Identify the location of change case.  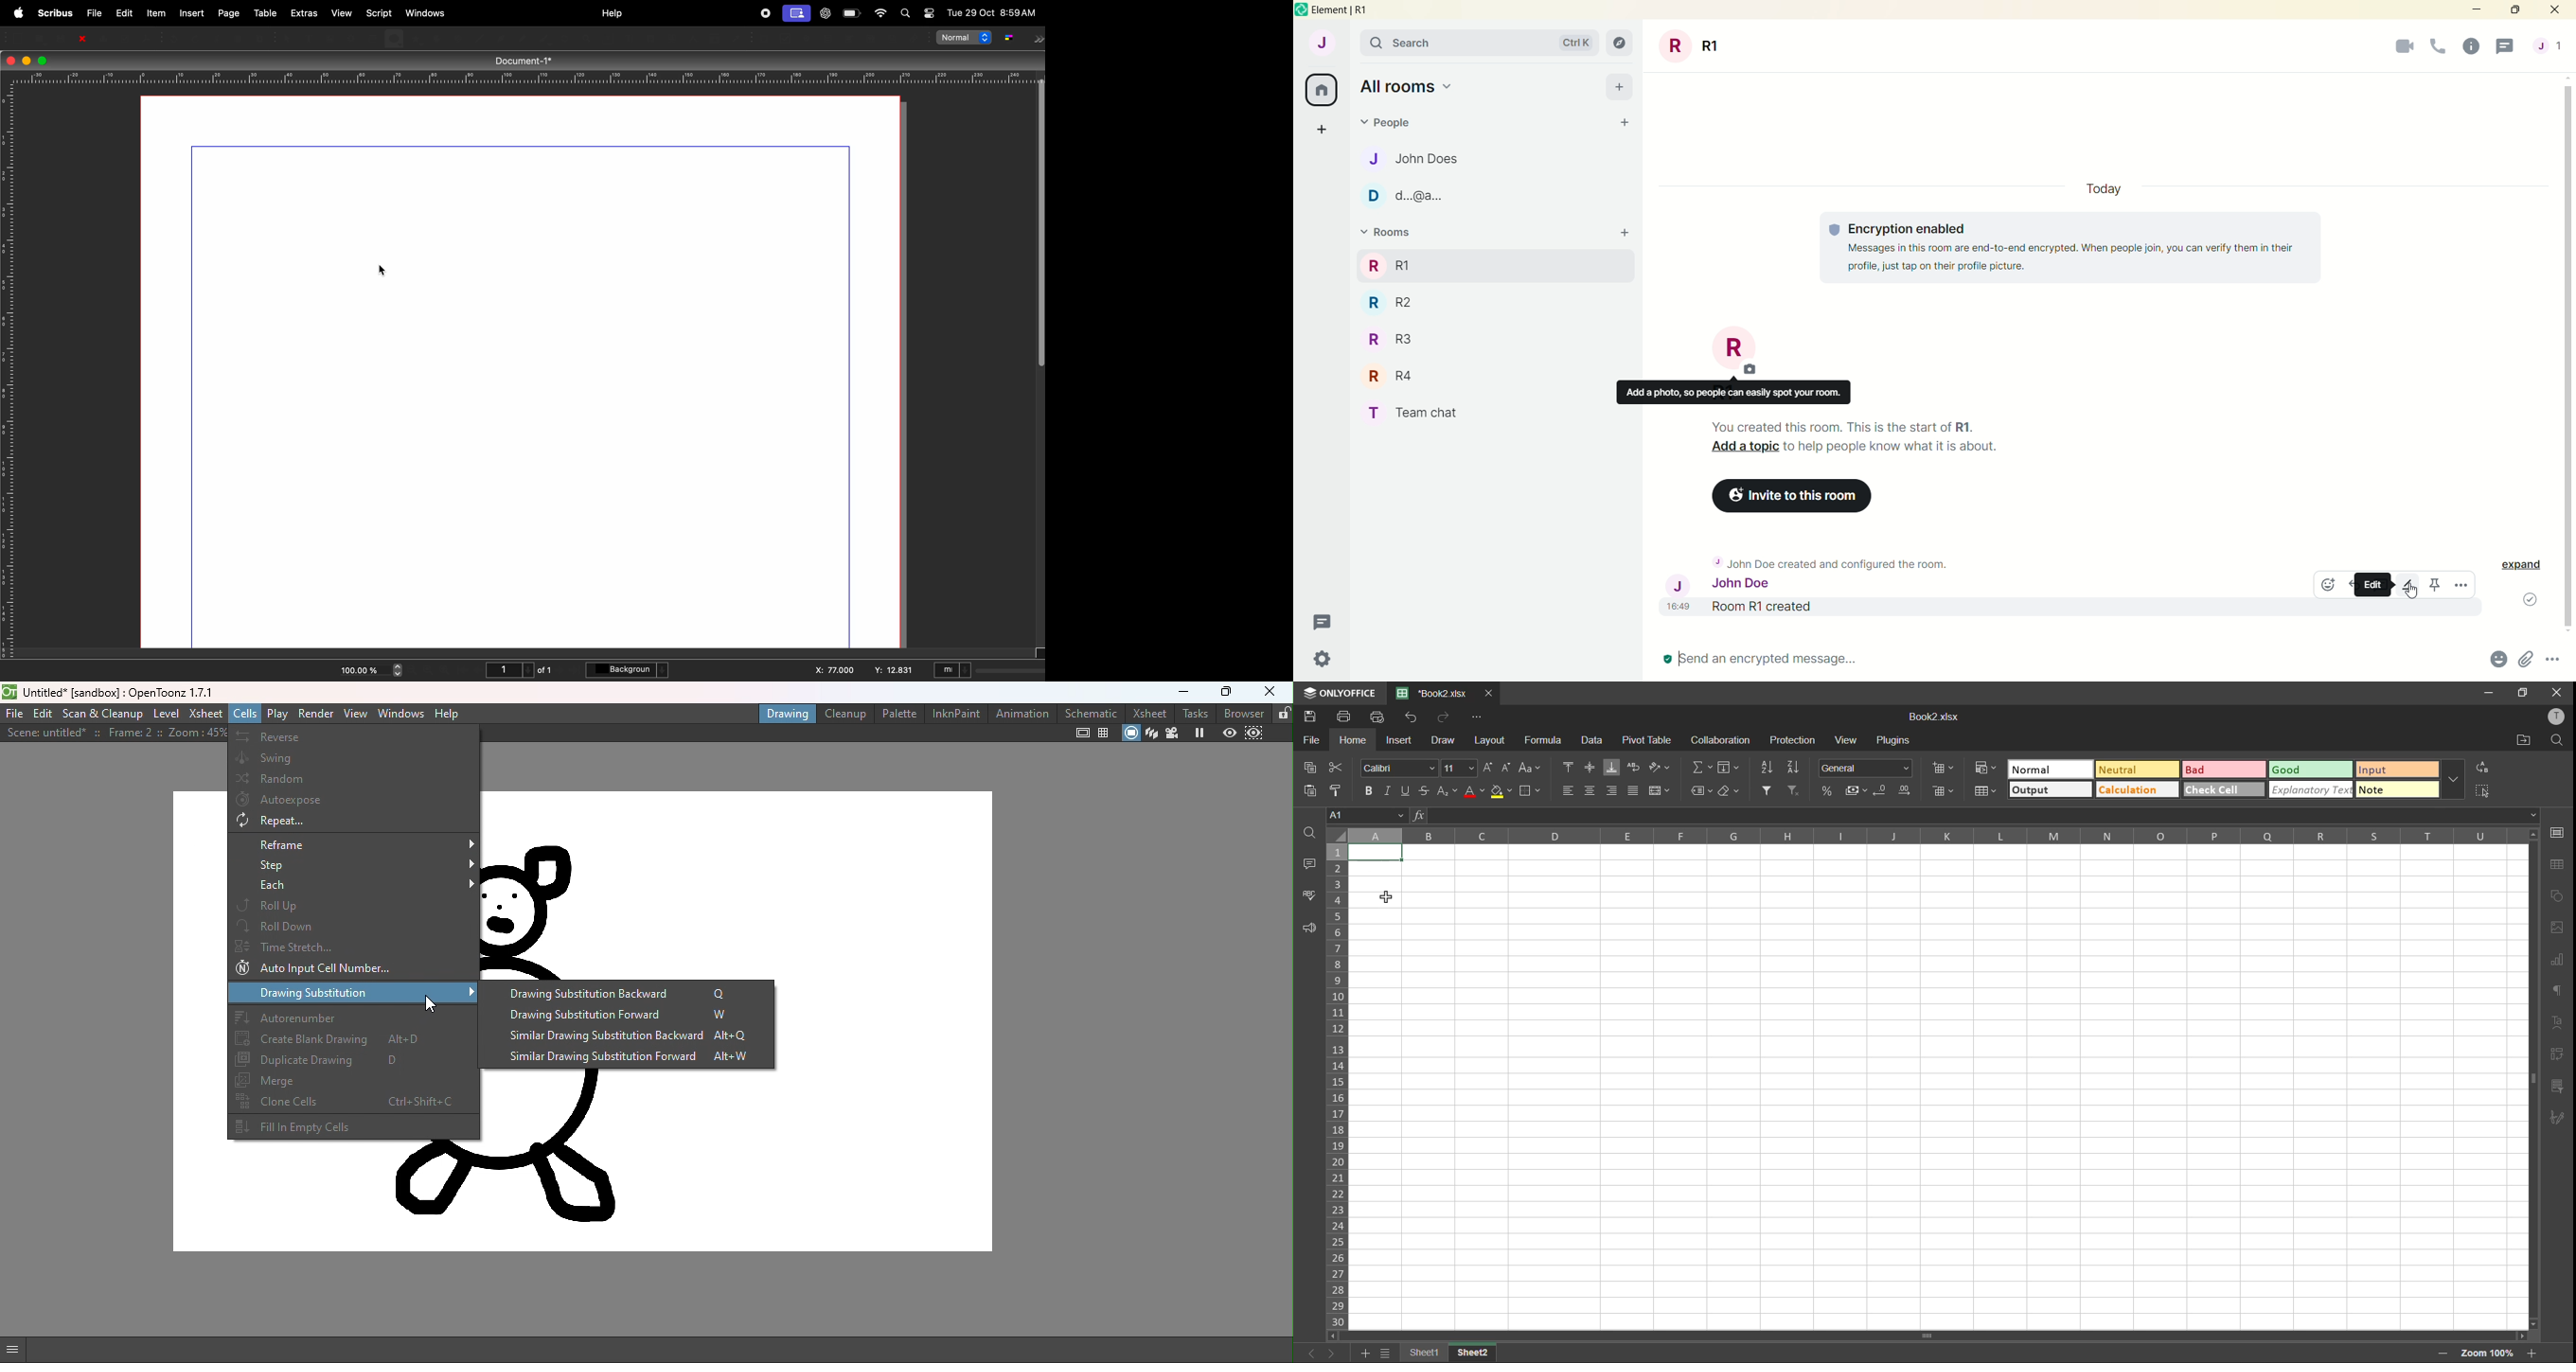
(1528, 768).